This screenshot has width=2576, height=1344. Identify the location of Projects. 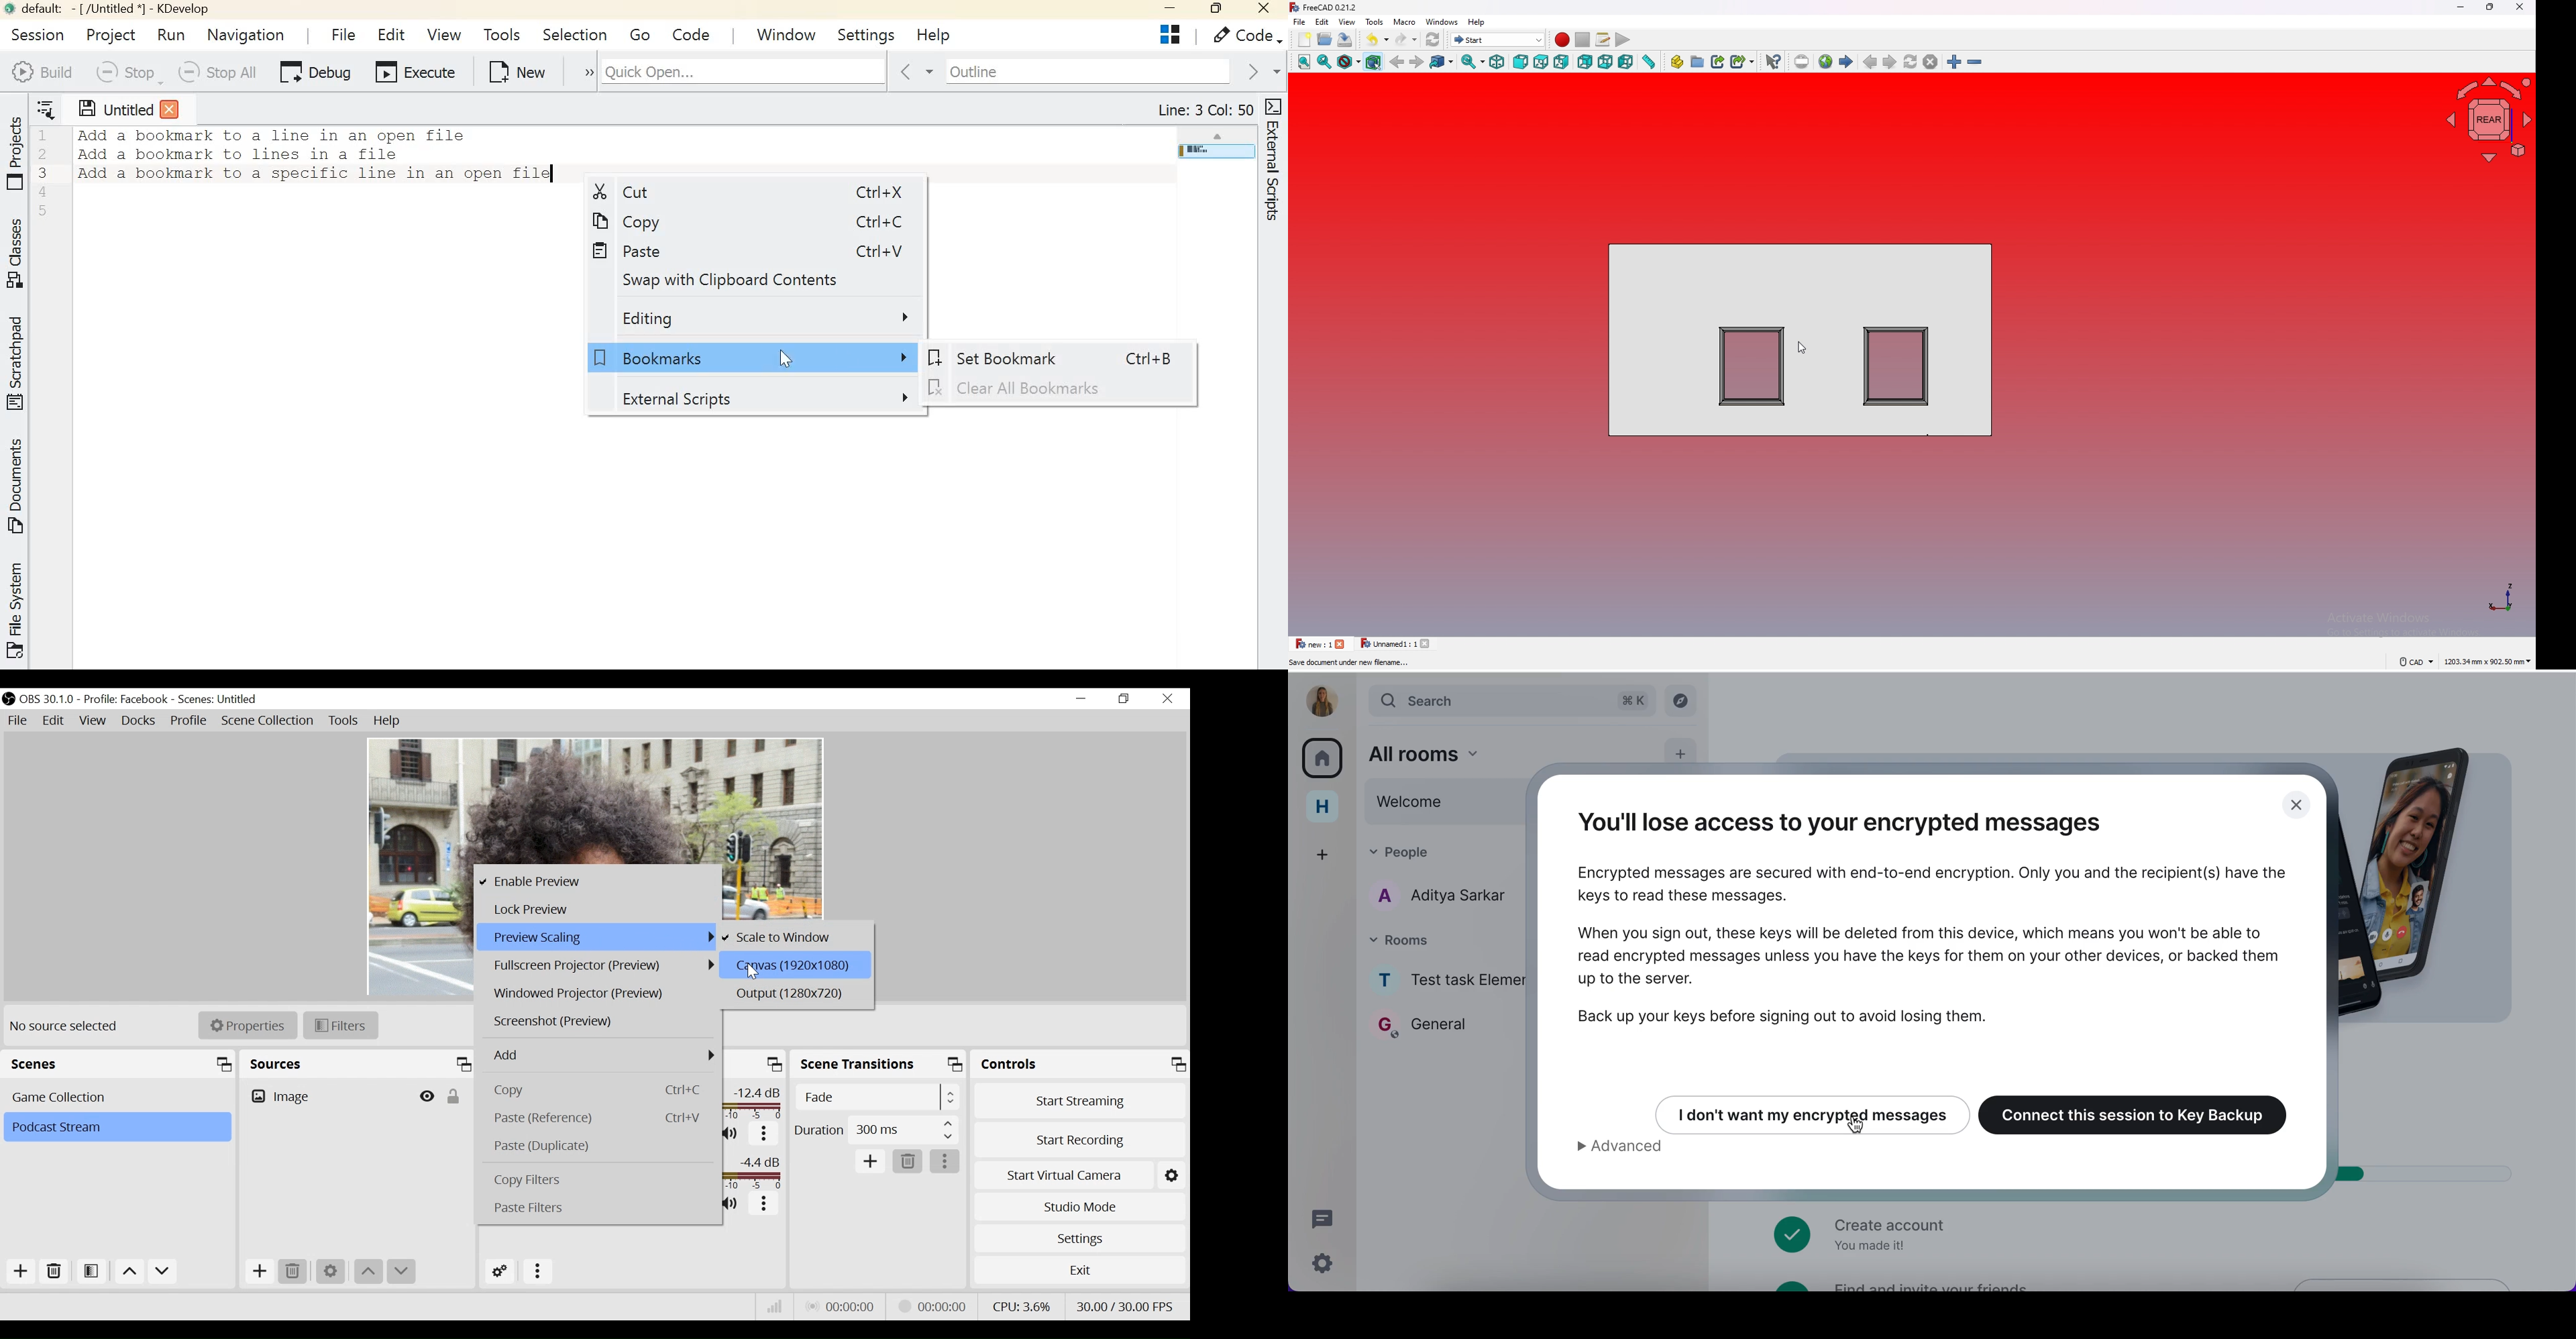
(1173, 36).